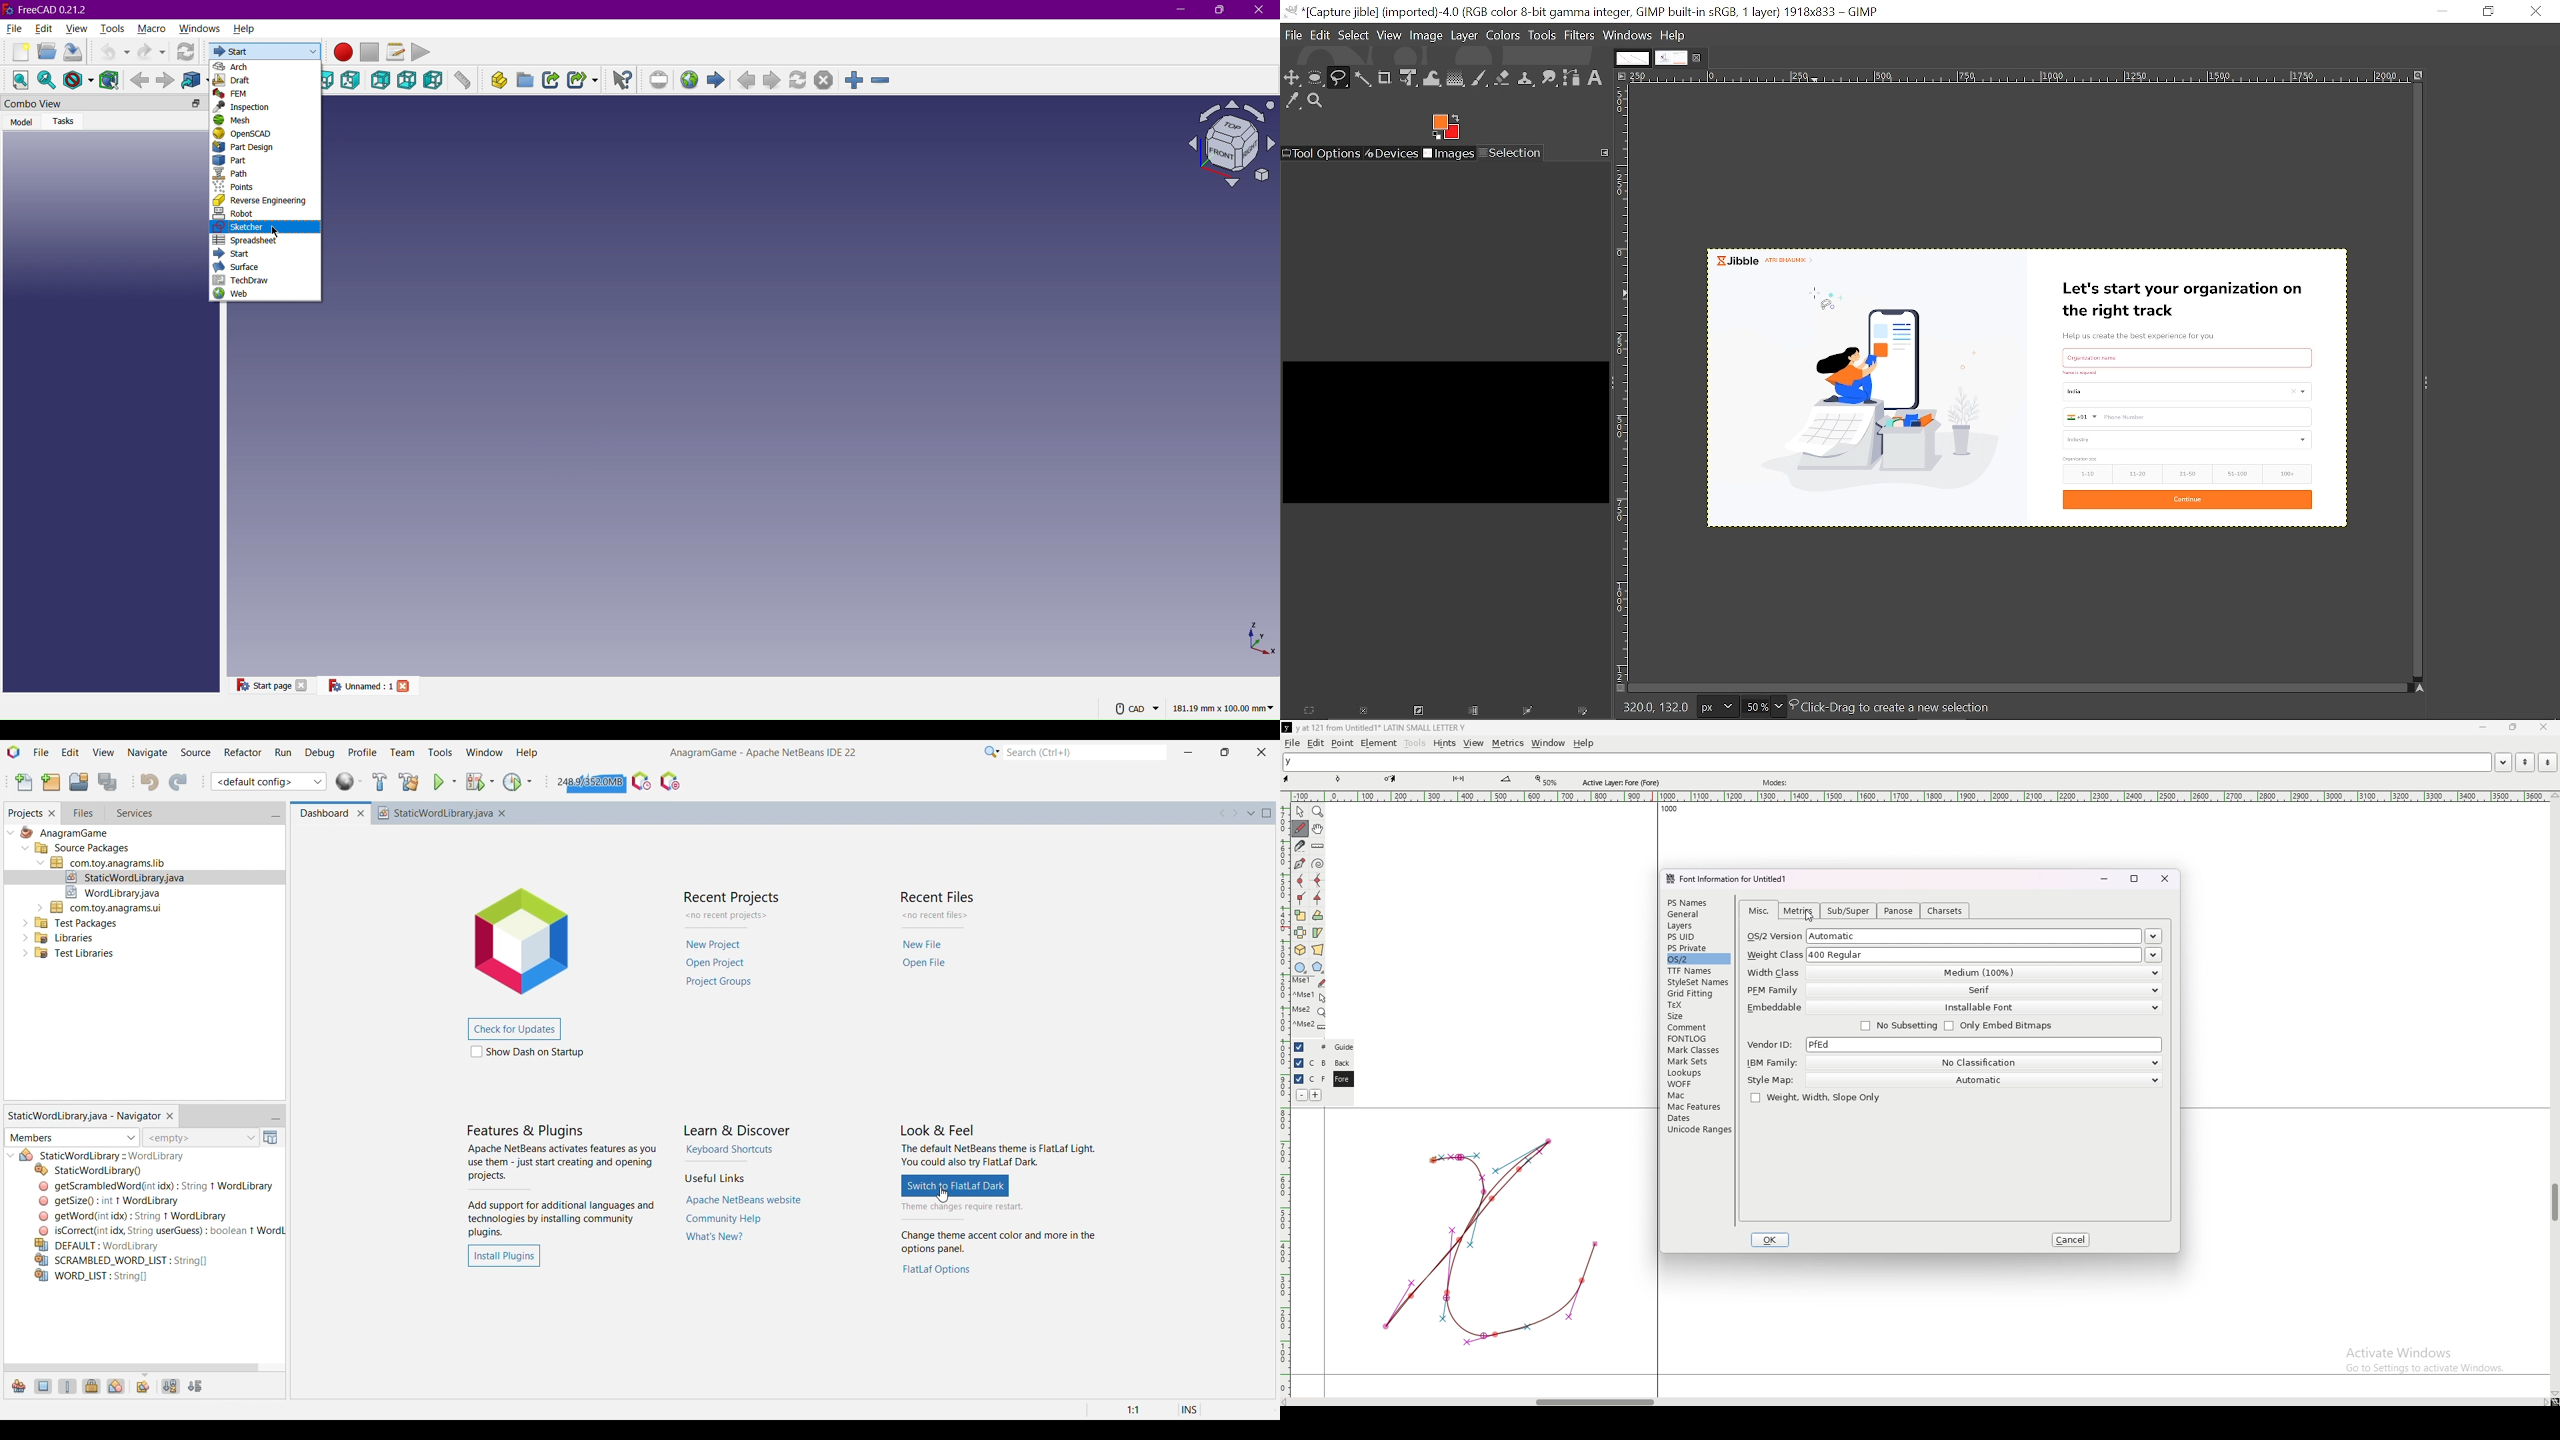 The width and height of the screenshot is (2576, 1456). I want to click on scroll right, so click(2544, 1402).